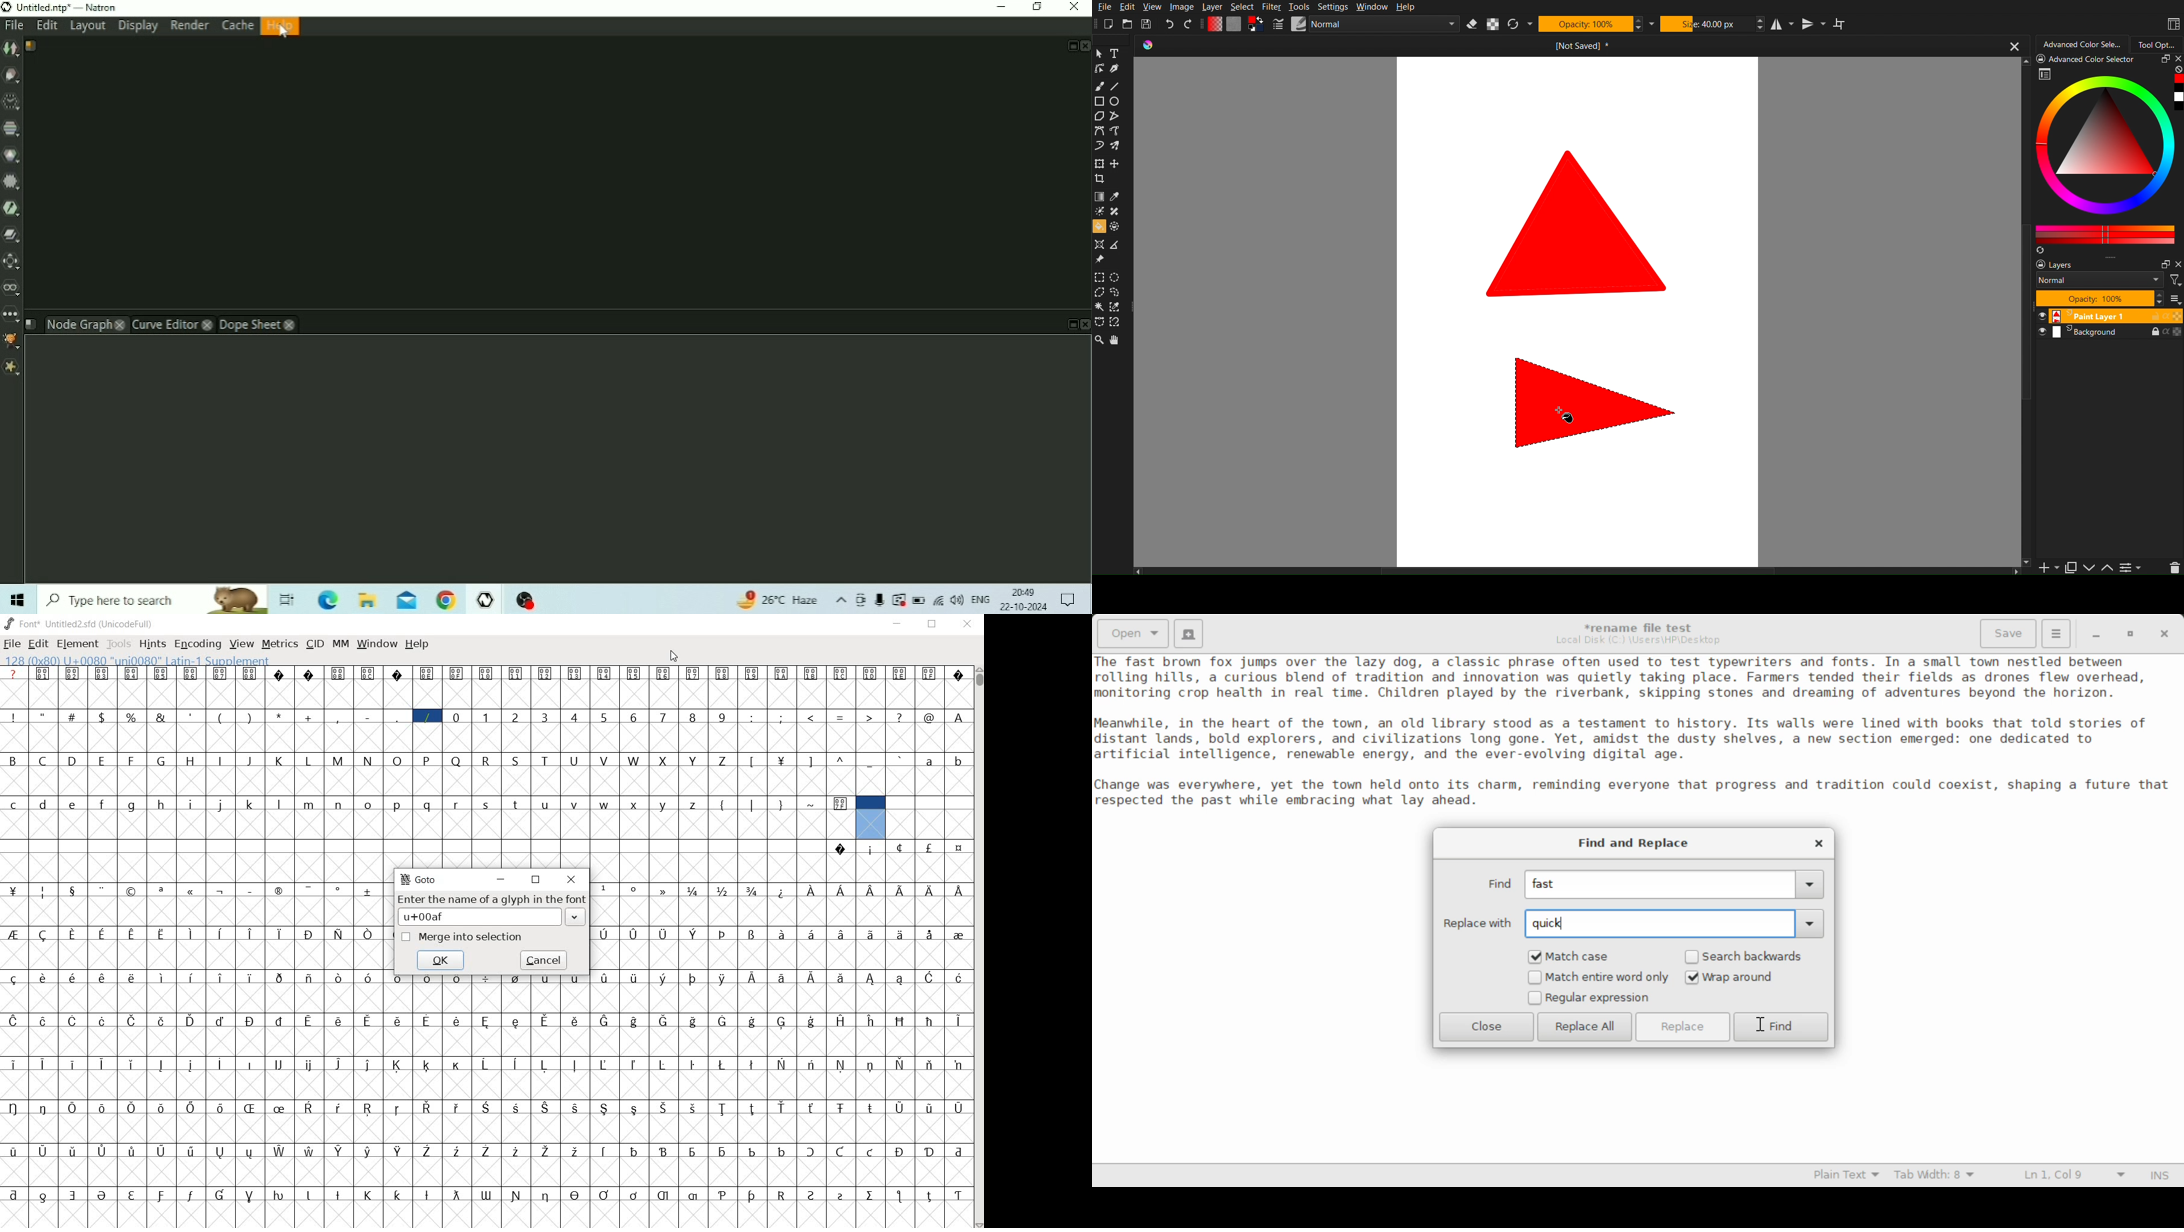  I want to click on Symbol, so click(695, 674).